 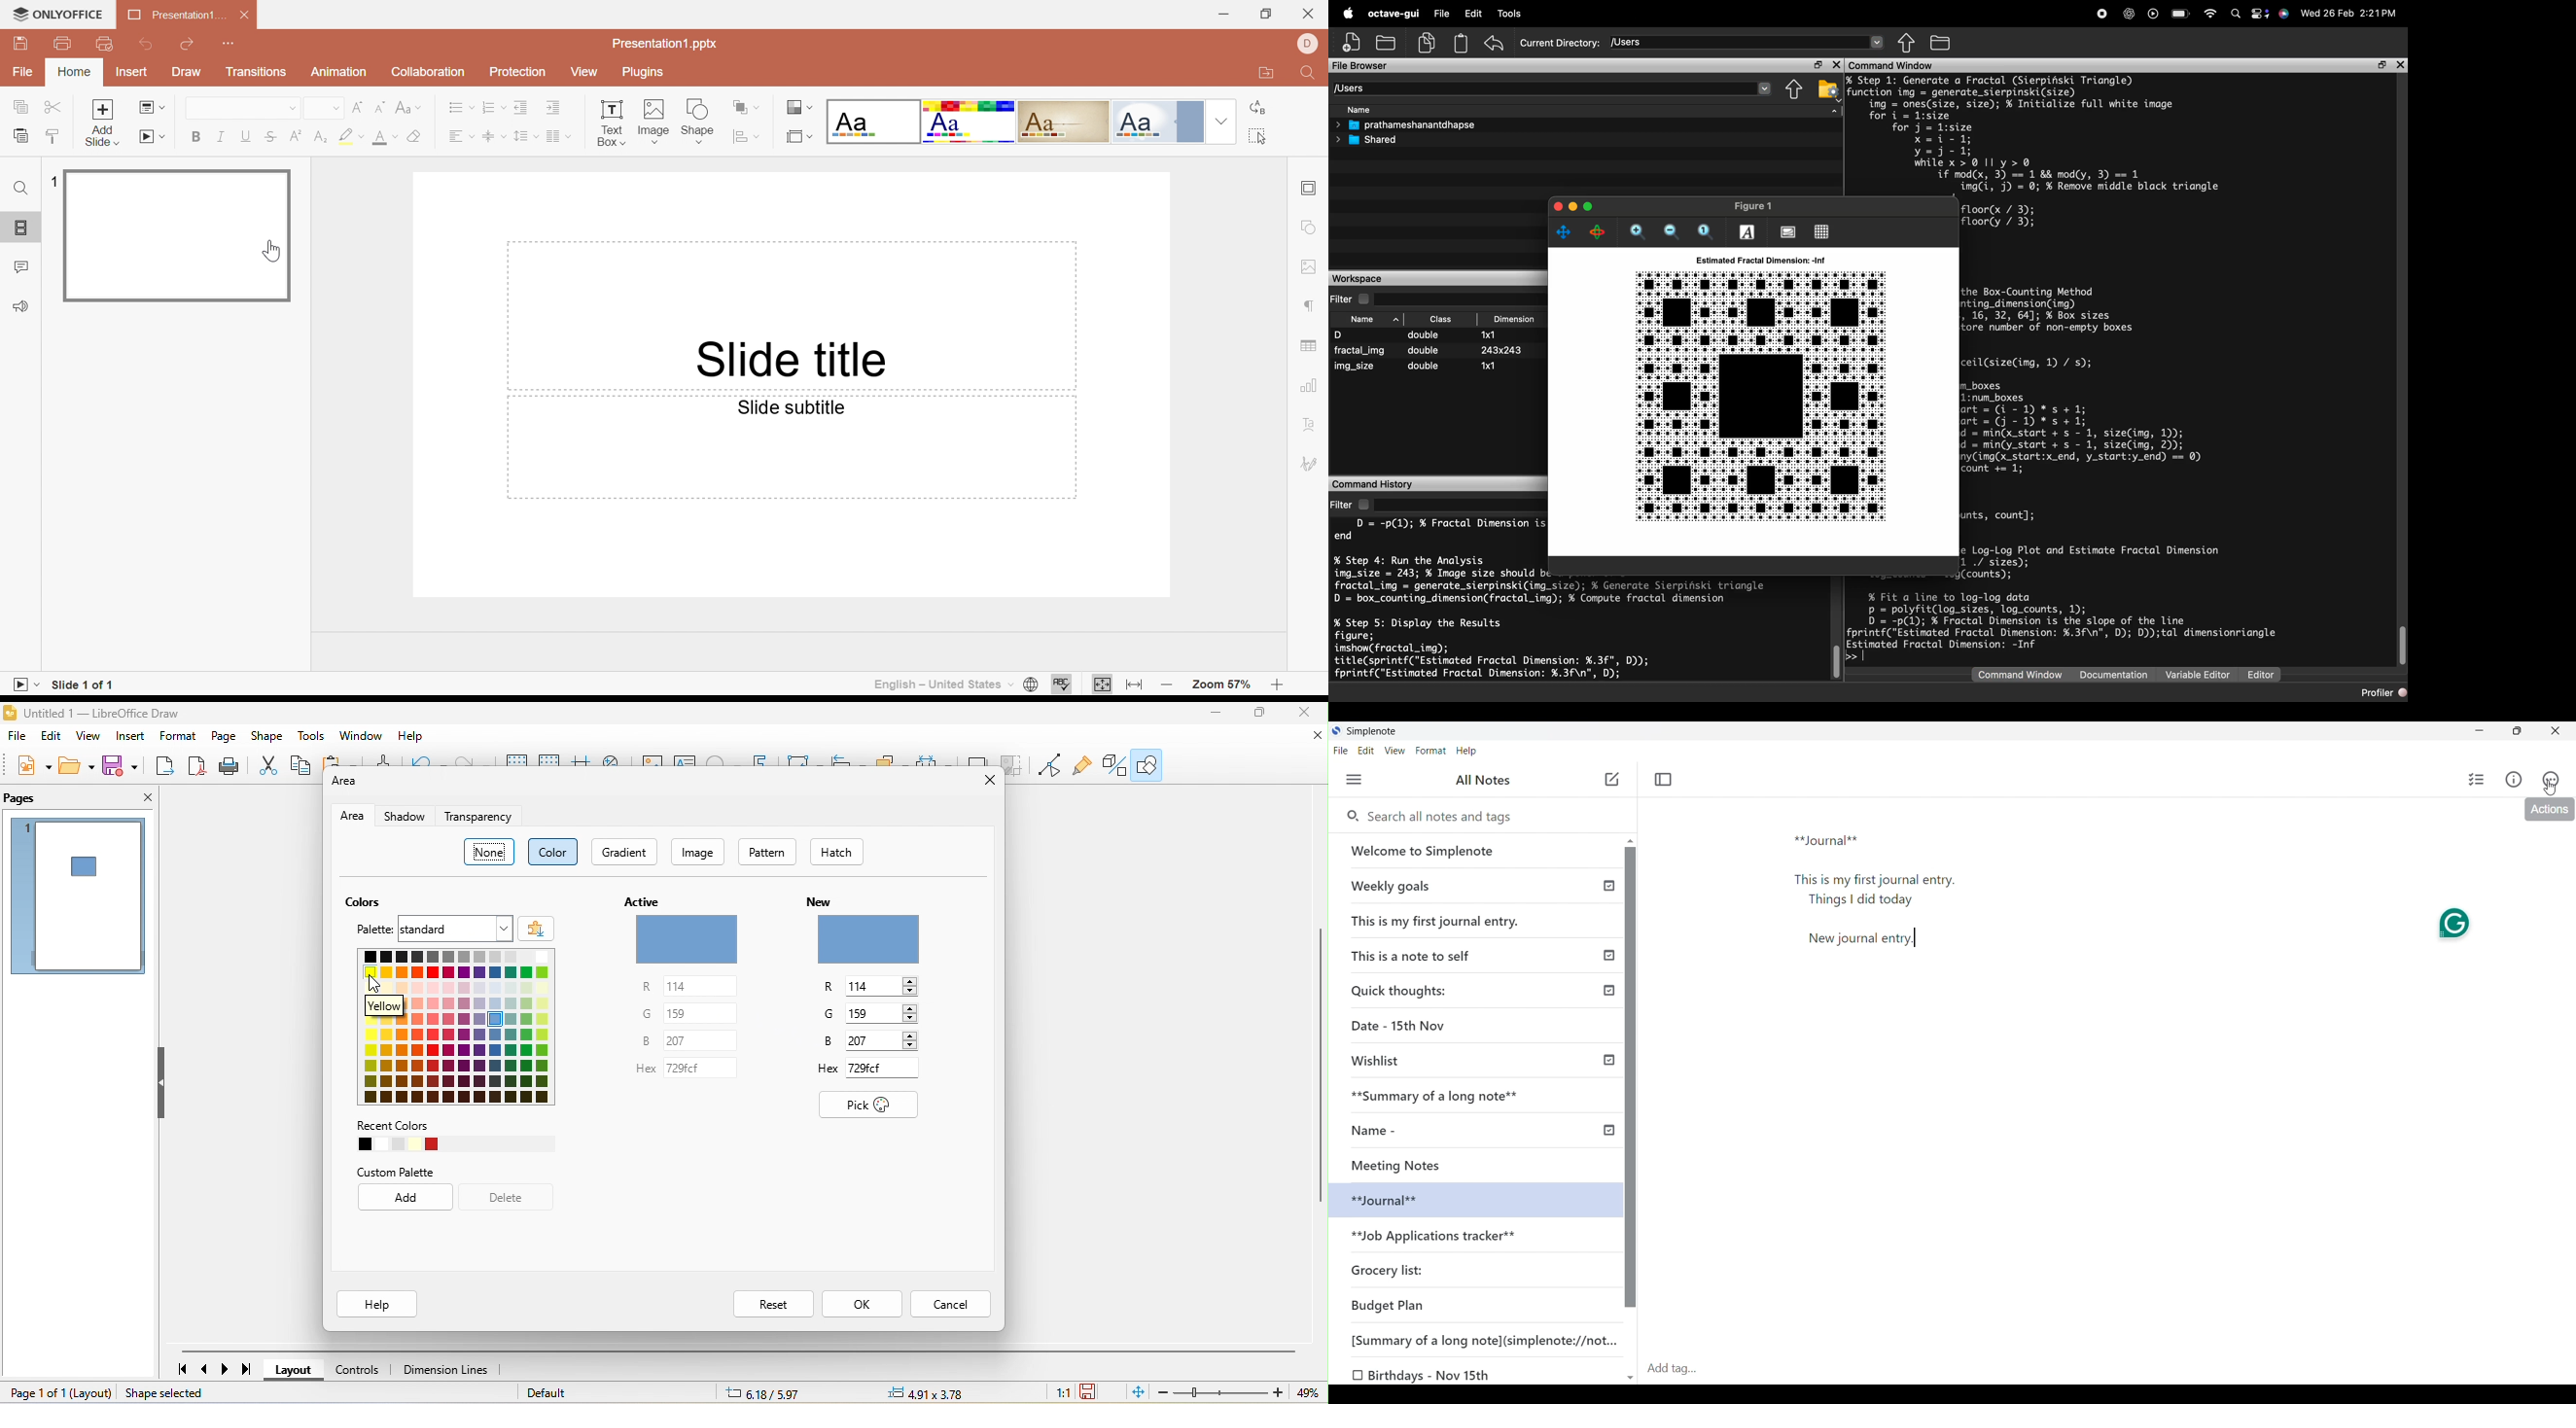 I want to click on Protection, so click(x=518, y=71).